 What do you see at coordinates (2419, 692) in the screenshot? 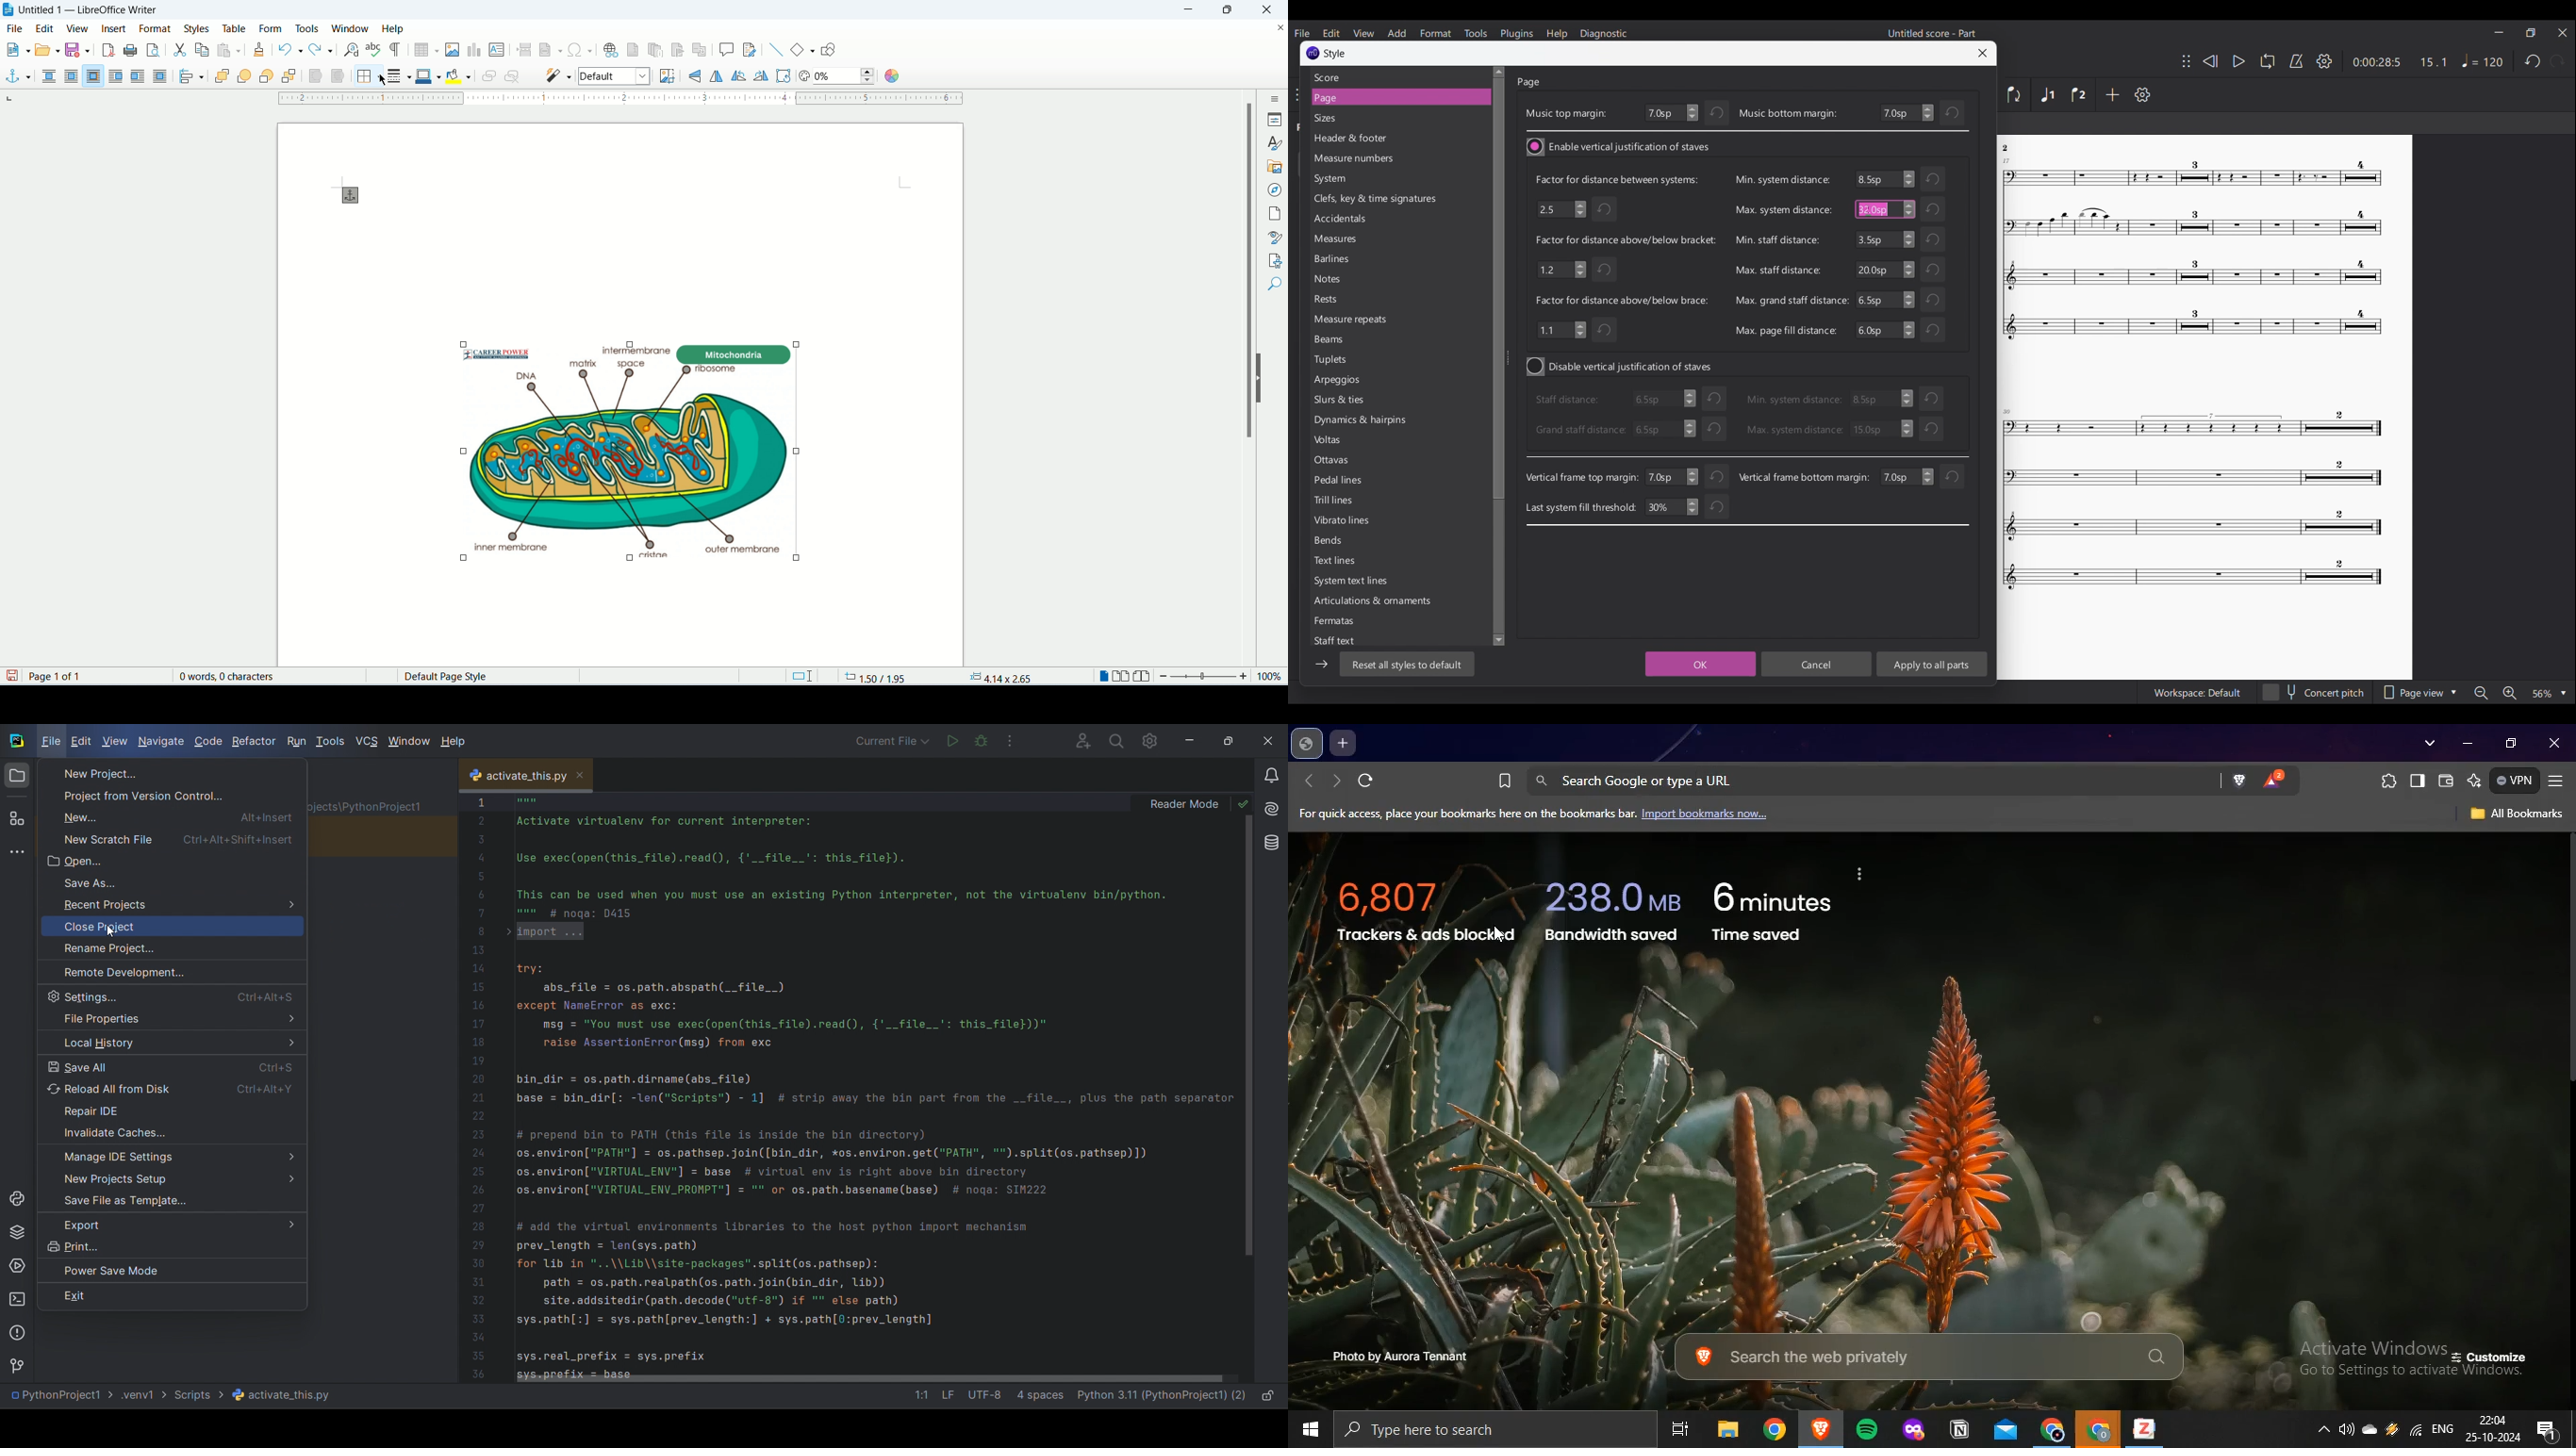
I see `Page view options` at bounding box center [2419, 692].